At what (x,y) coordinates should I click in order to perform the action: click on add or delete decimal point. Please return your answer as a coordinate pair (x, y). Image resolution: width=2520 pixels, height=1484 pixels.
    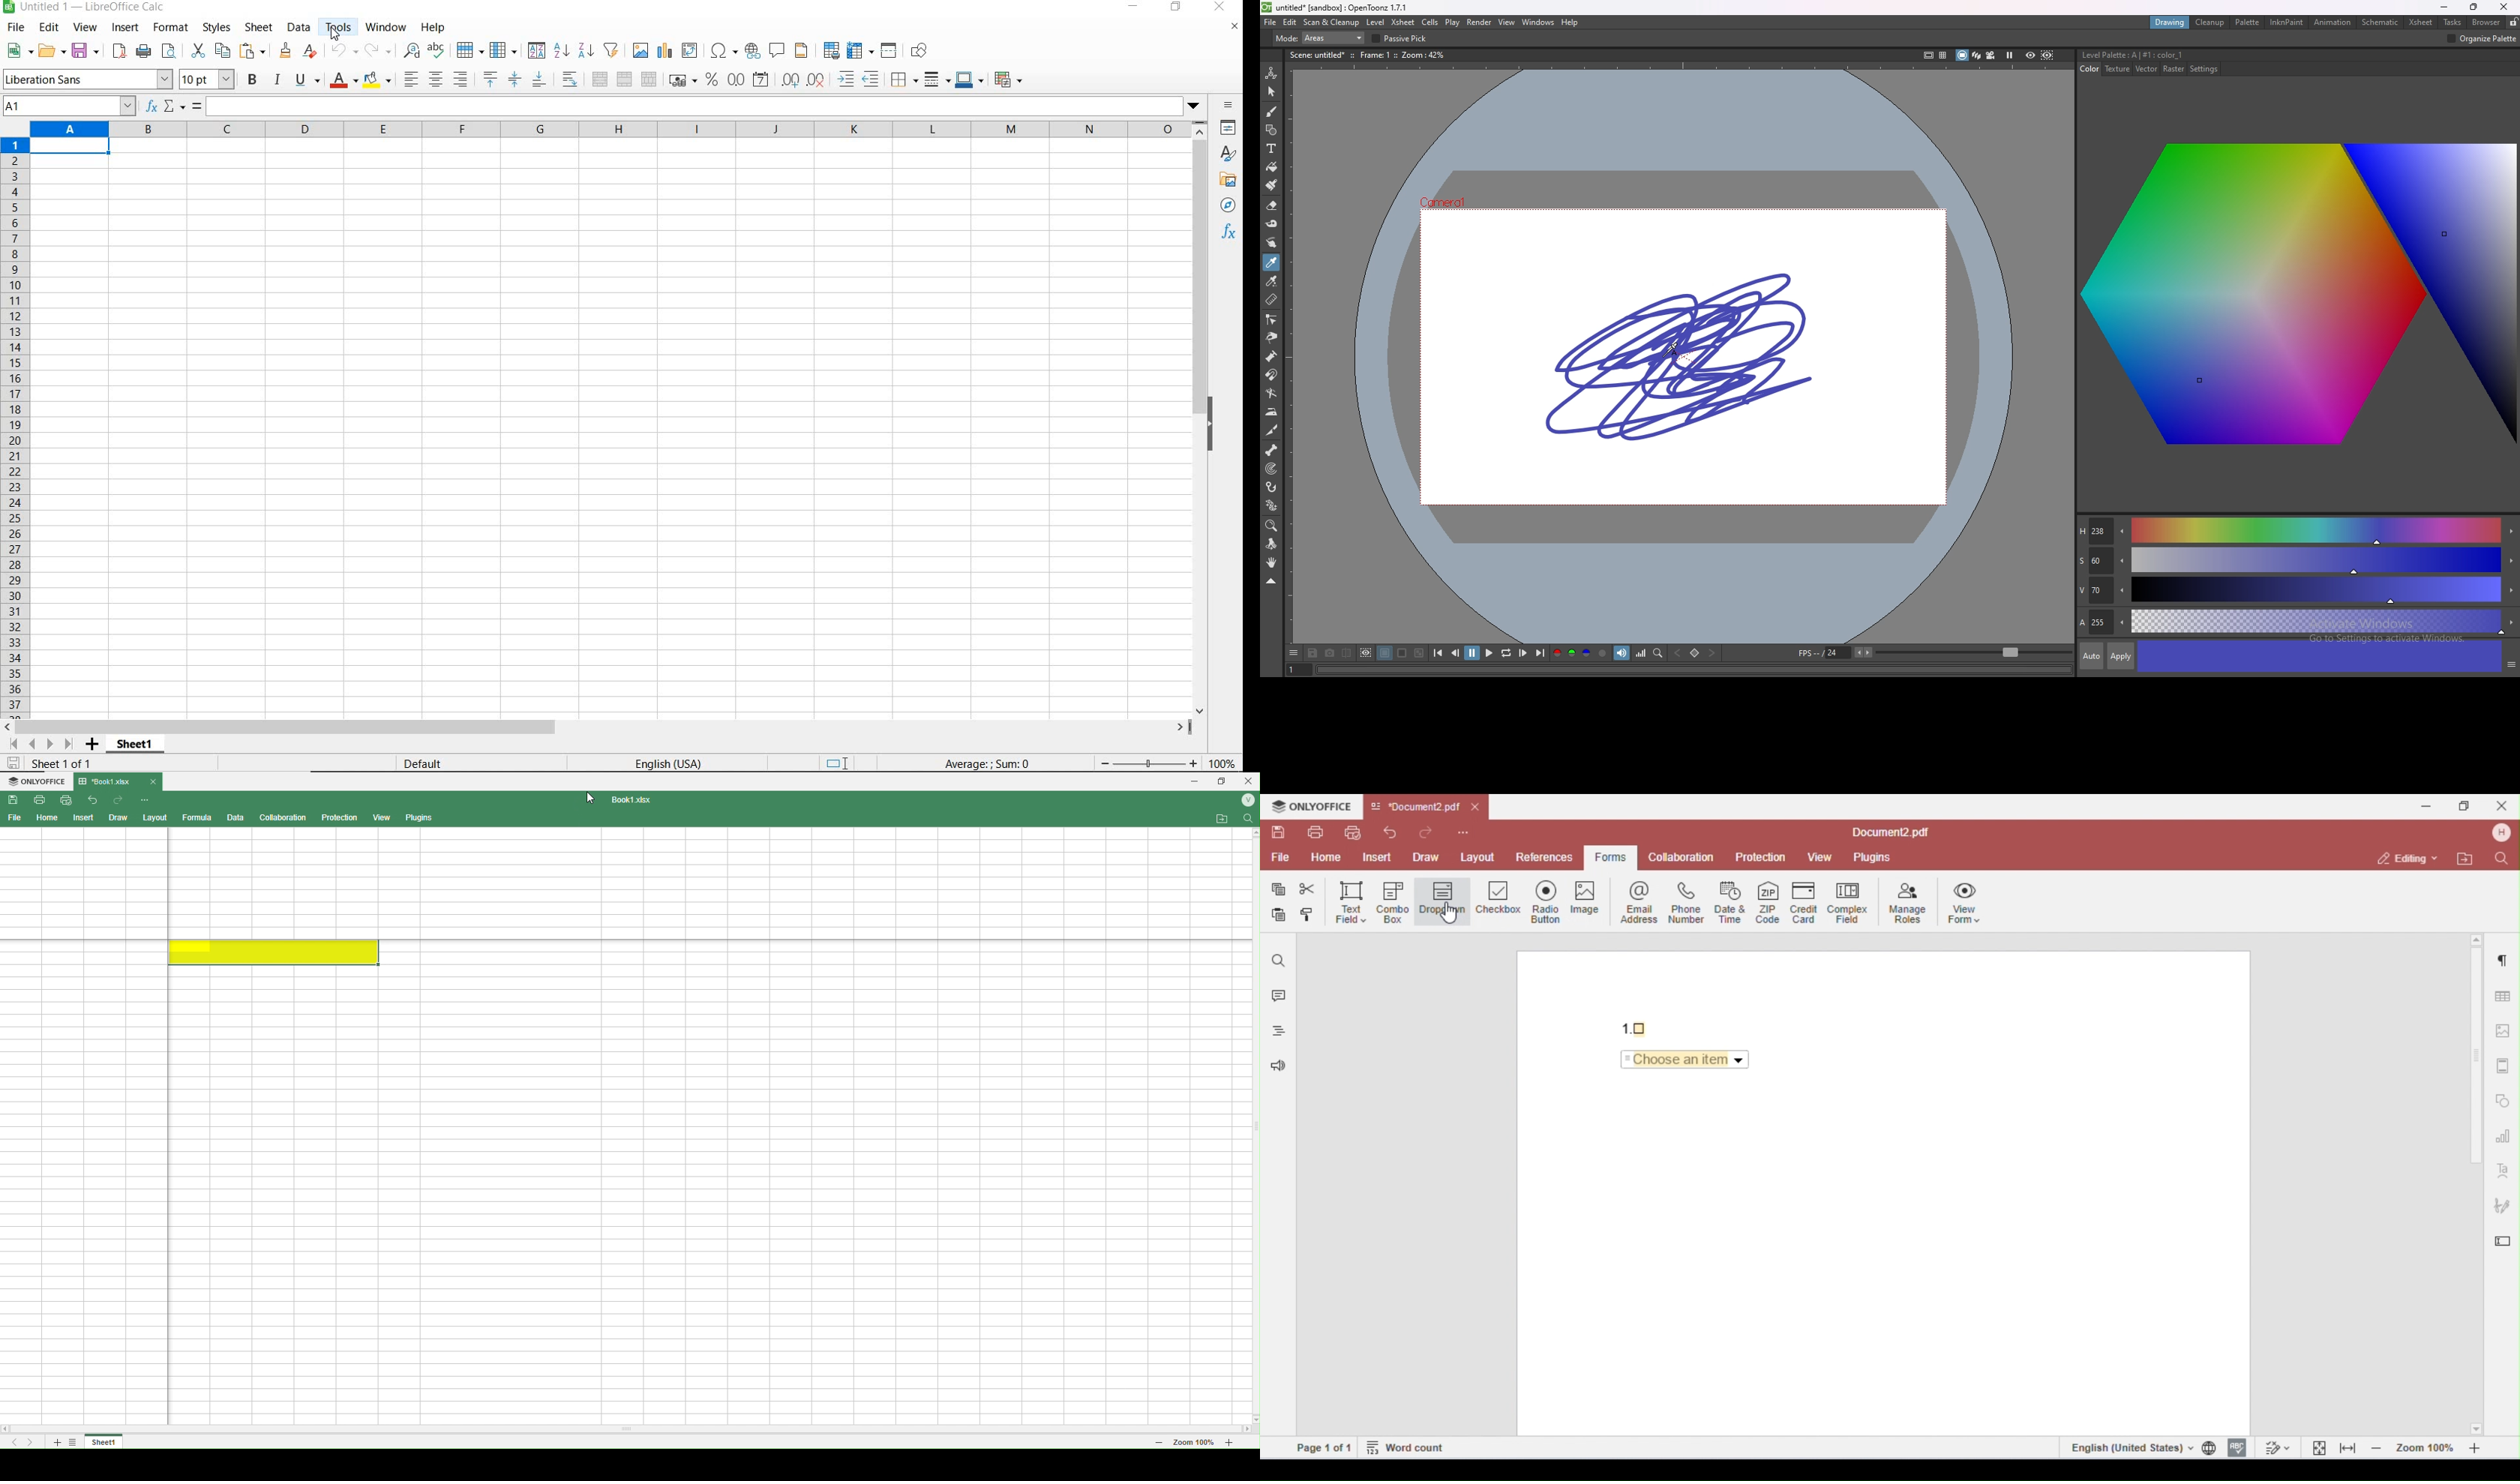
    Looking at the image, I should click on (804, 80).